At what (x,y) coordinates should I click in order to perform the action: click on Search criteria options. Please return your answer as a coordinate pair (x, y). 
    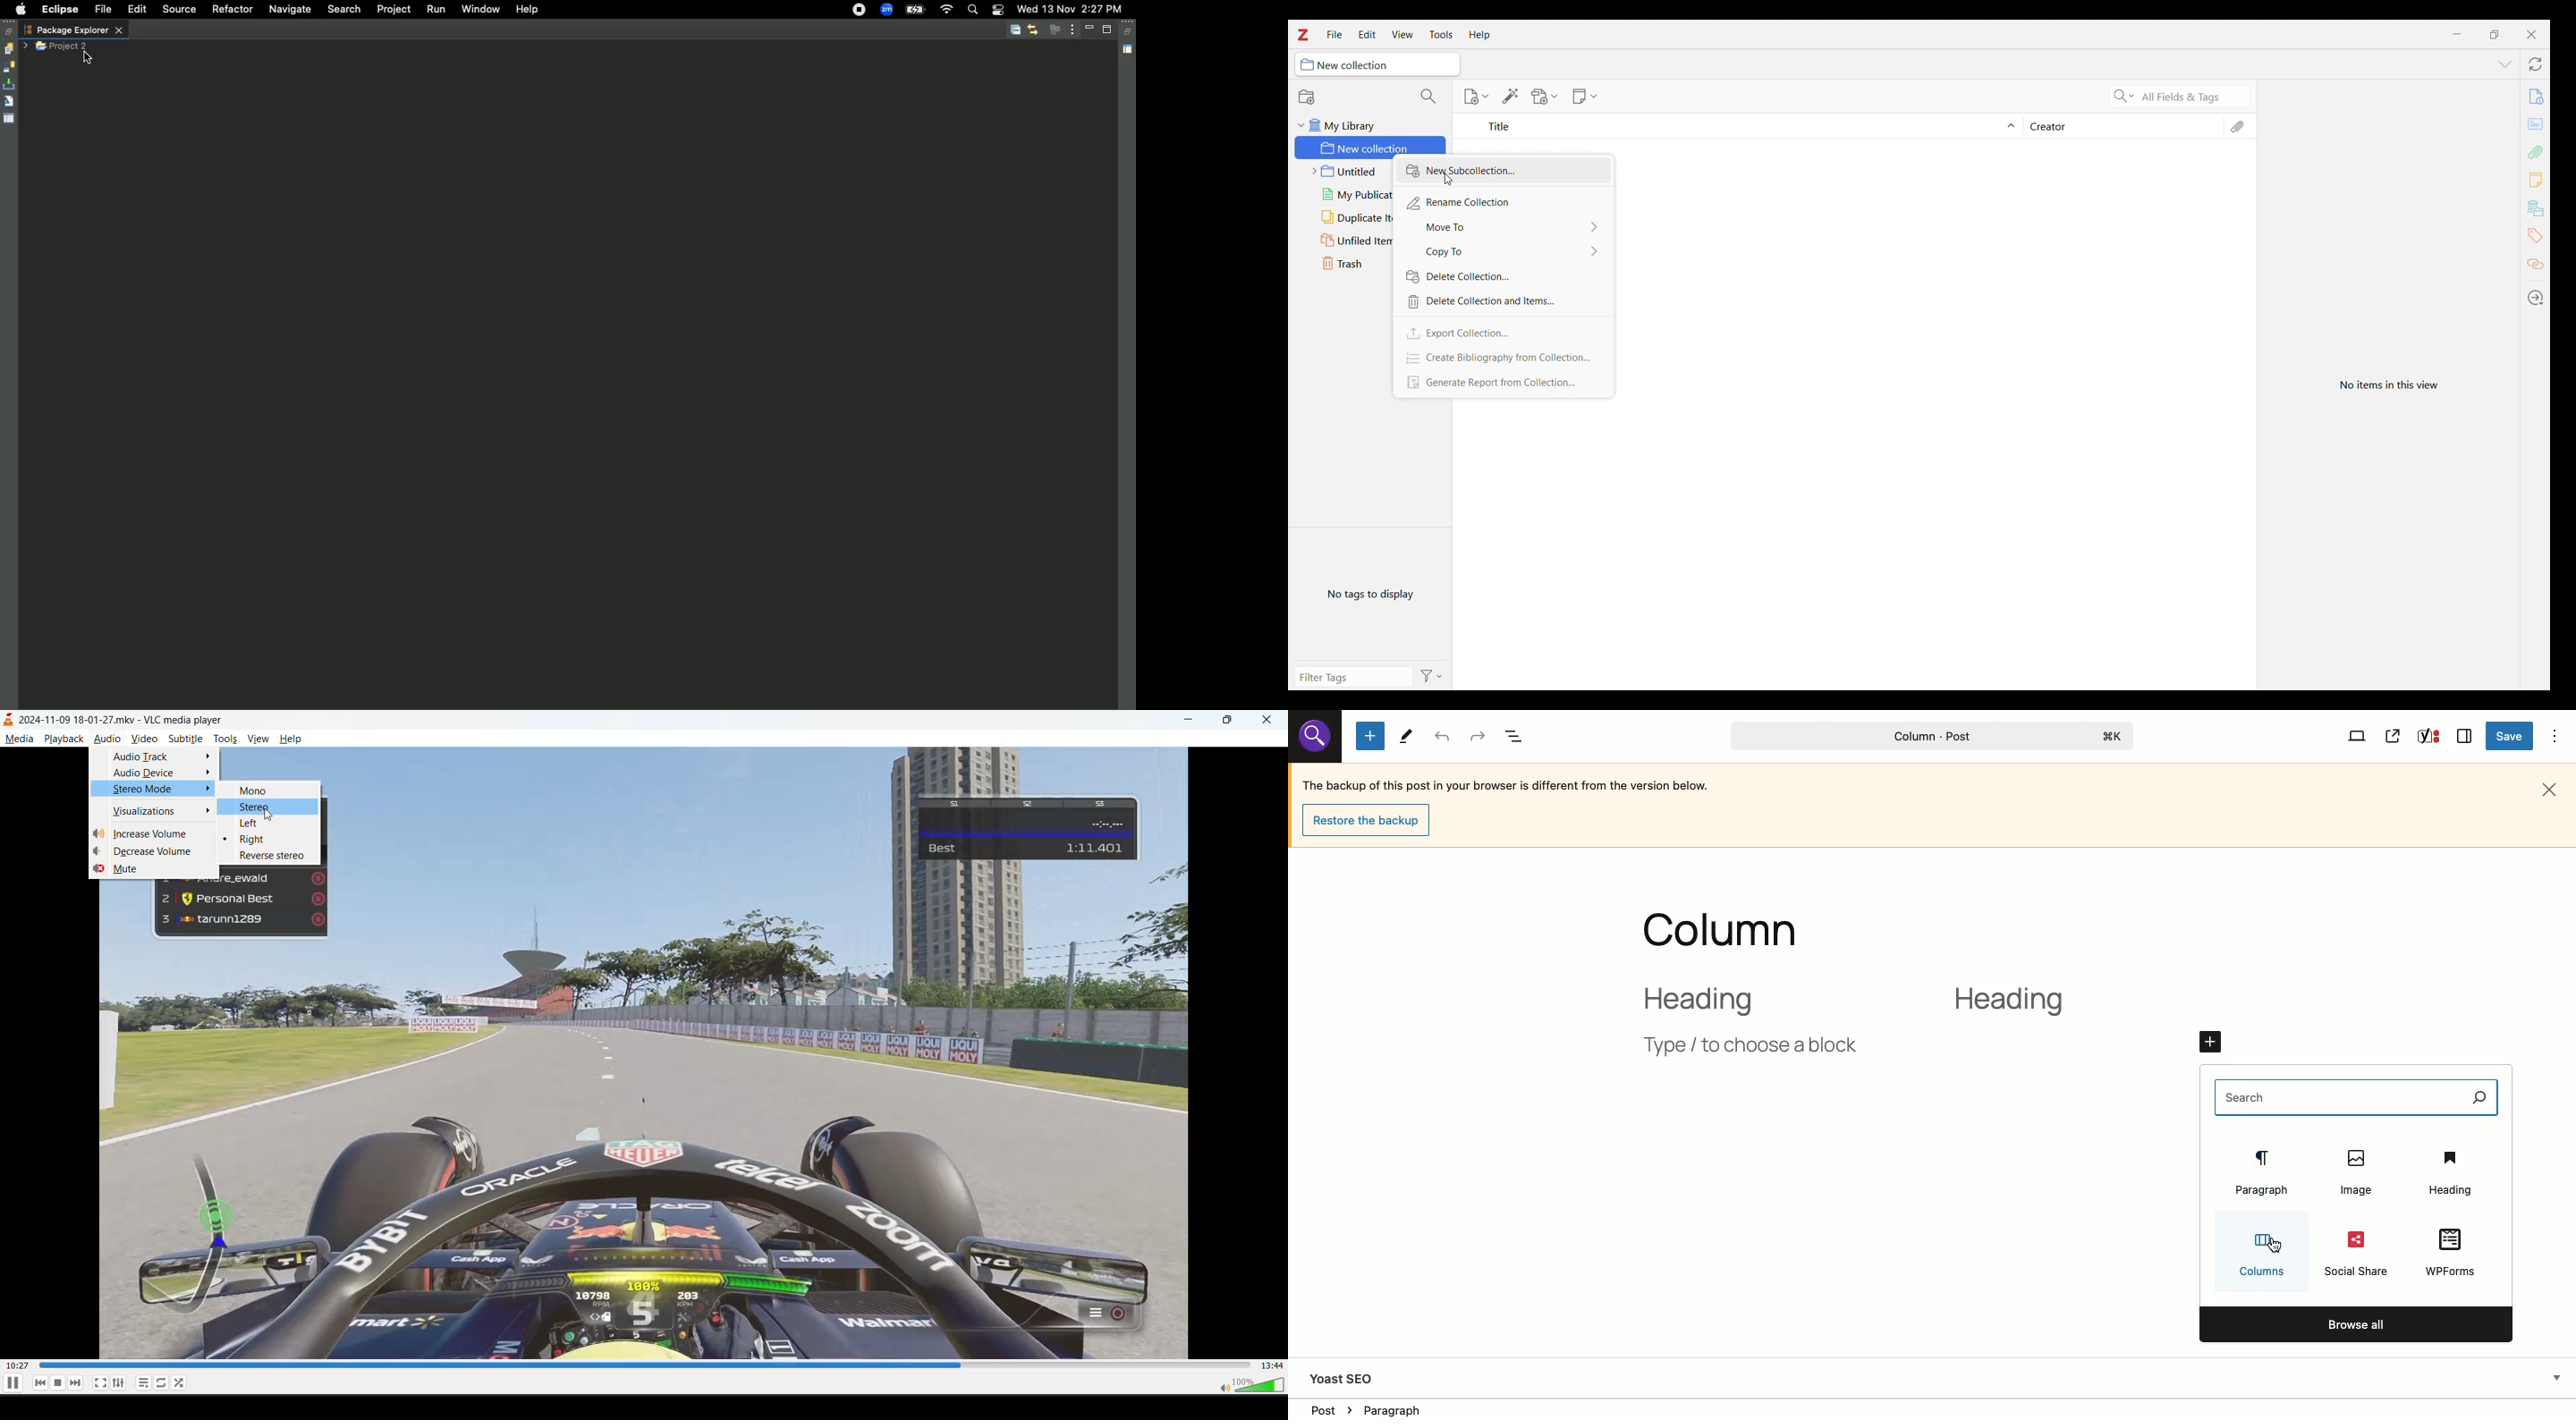
    Looking at the image, I should click on (2124, 95).